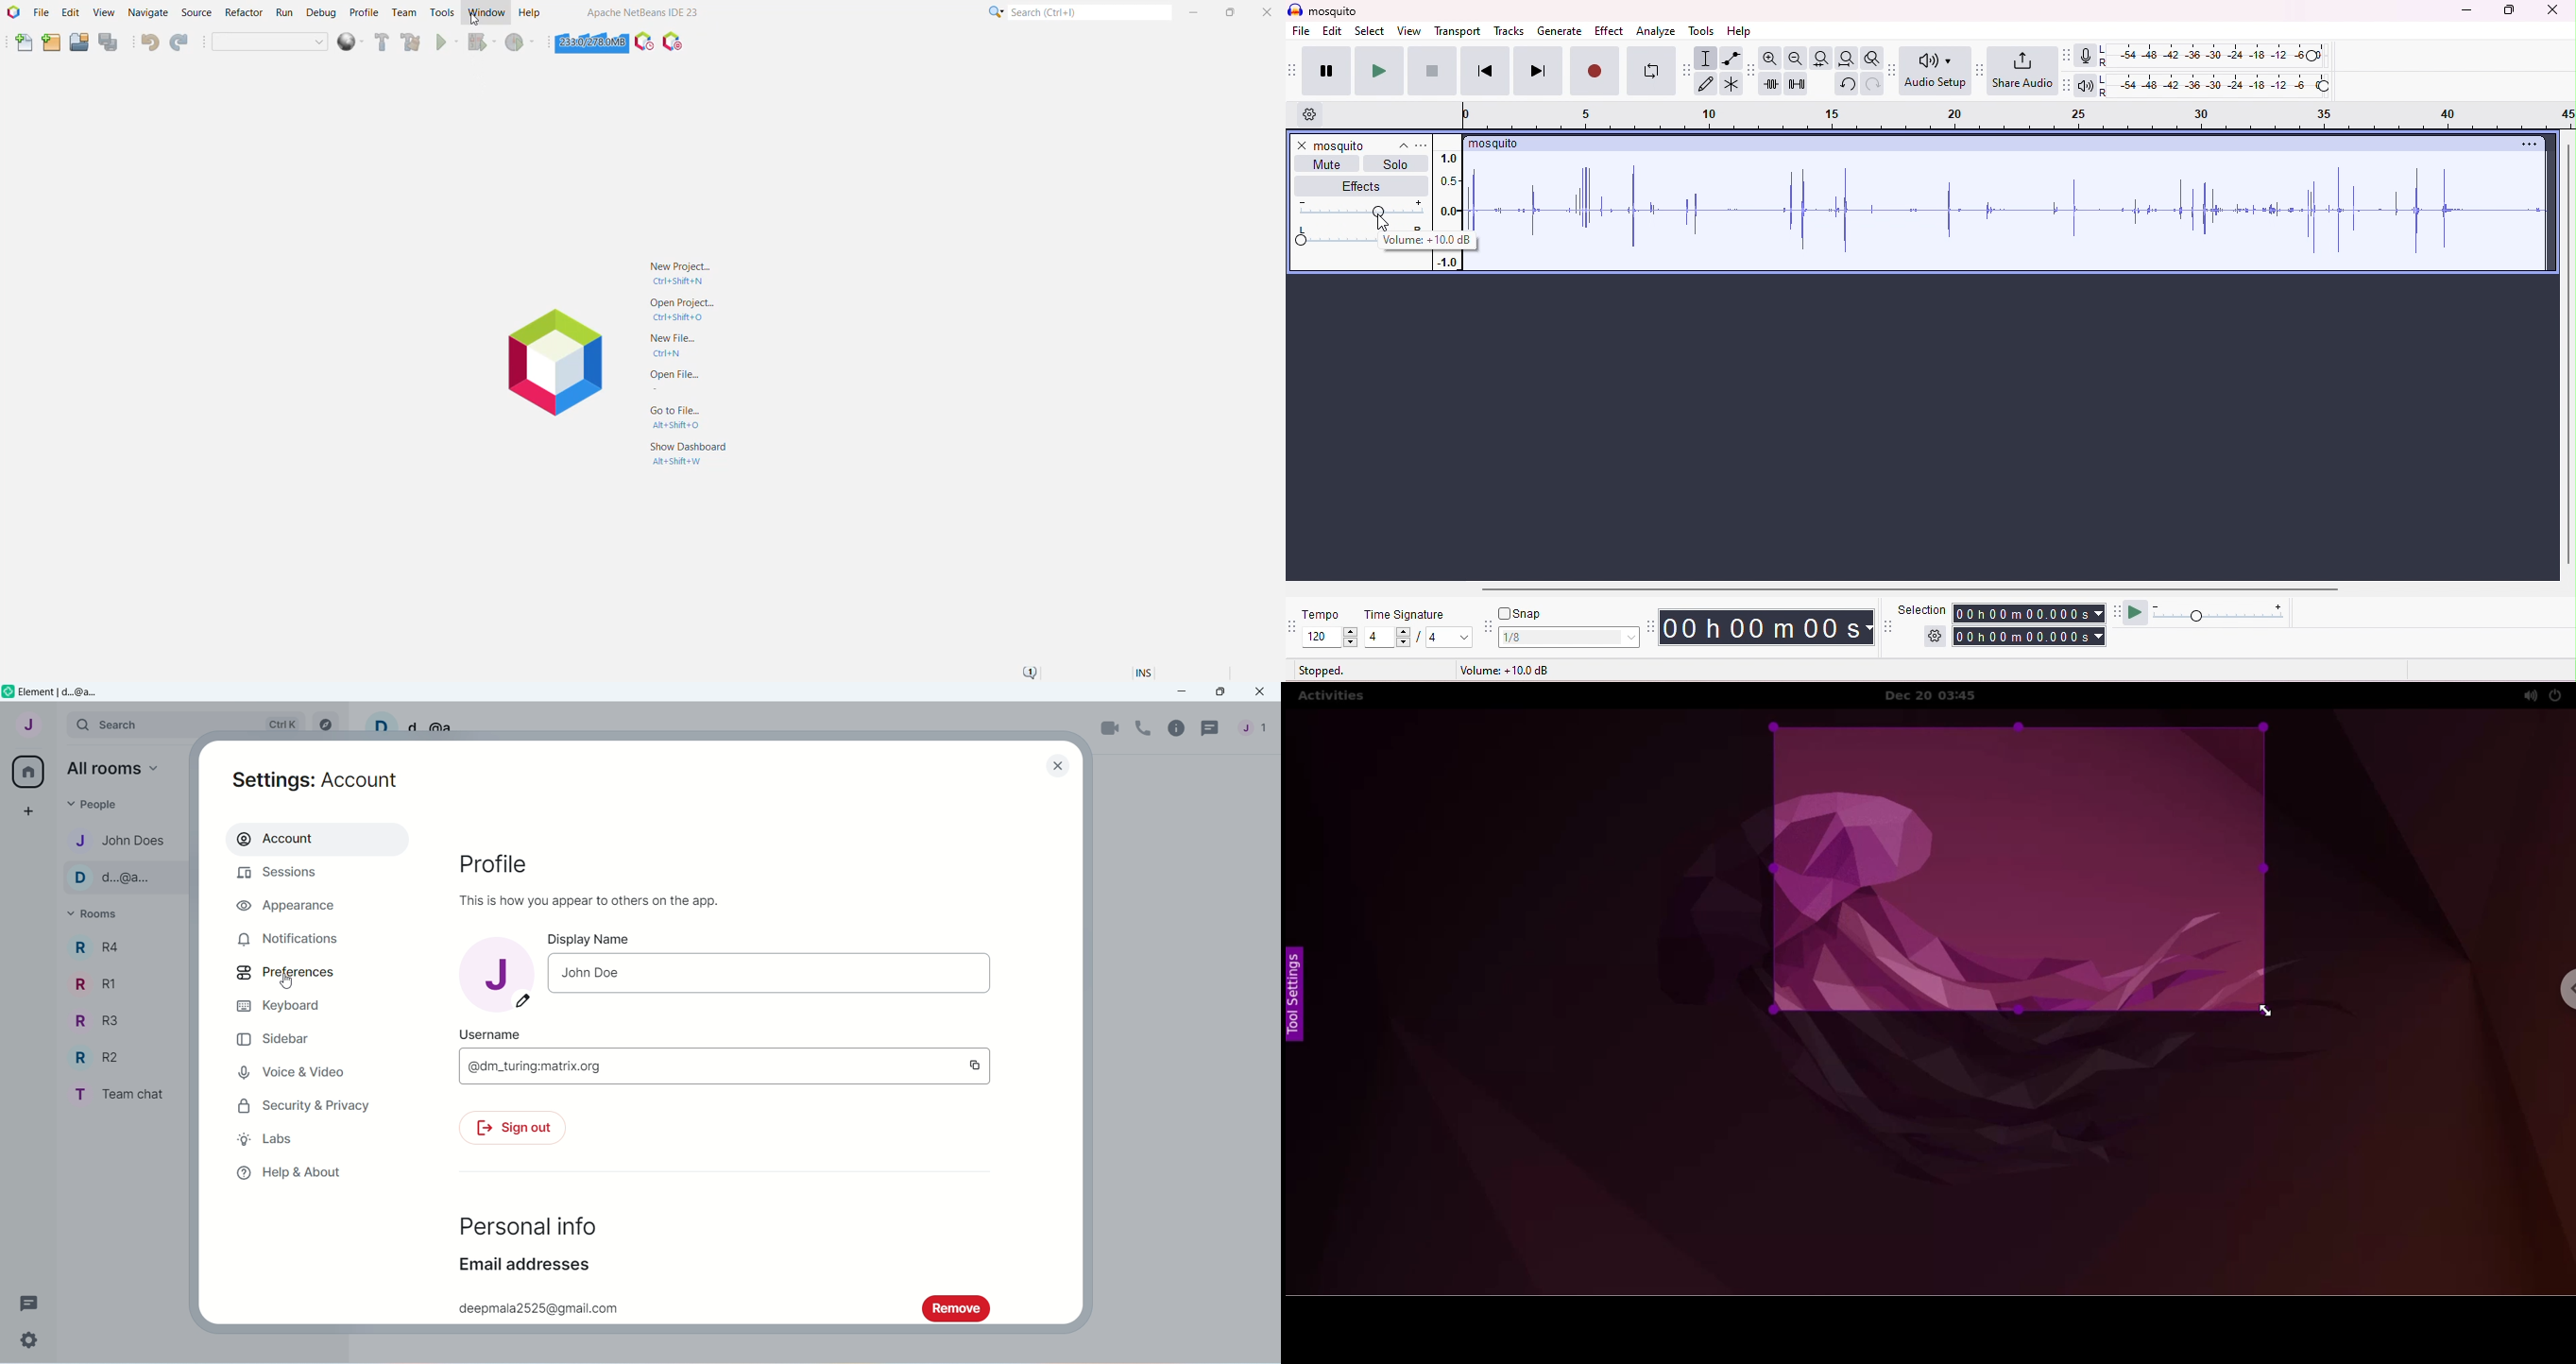 This screenshot has height=1372, width=2576. Describe the element at coordinates (1263, 691) in the screenshot. I see `Close` at that location.